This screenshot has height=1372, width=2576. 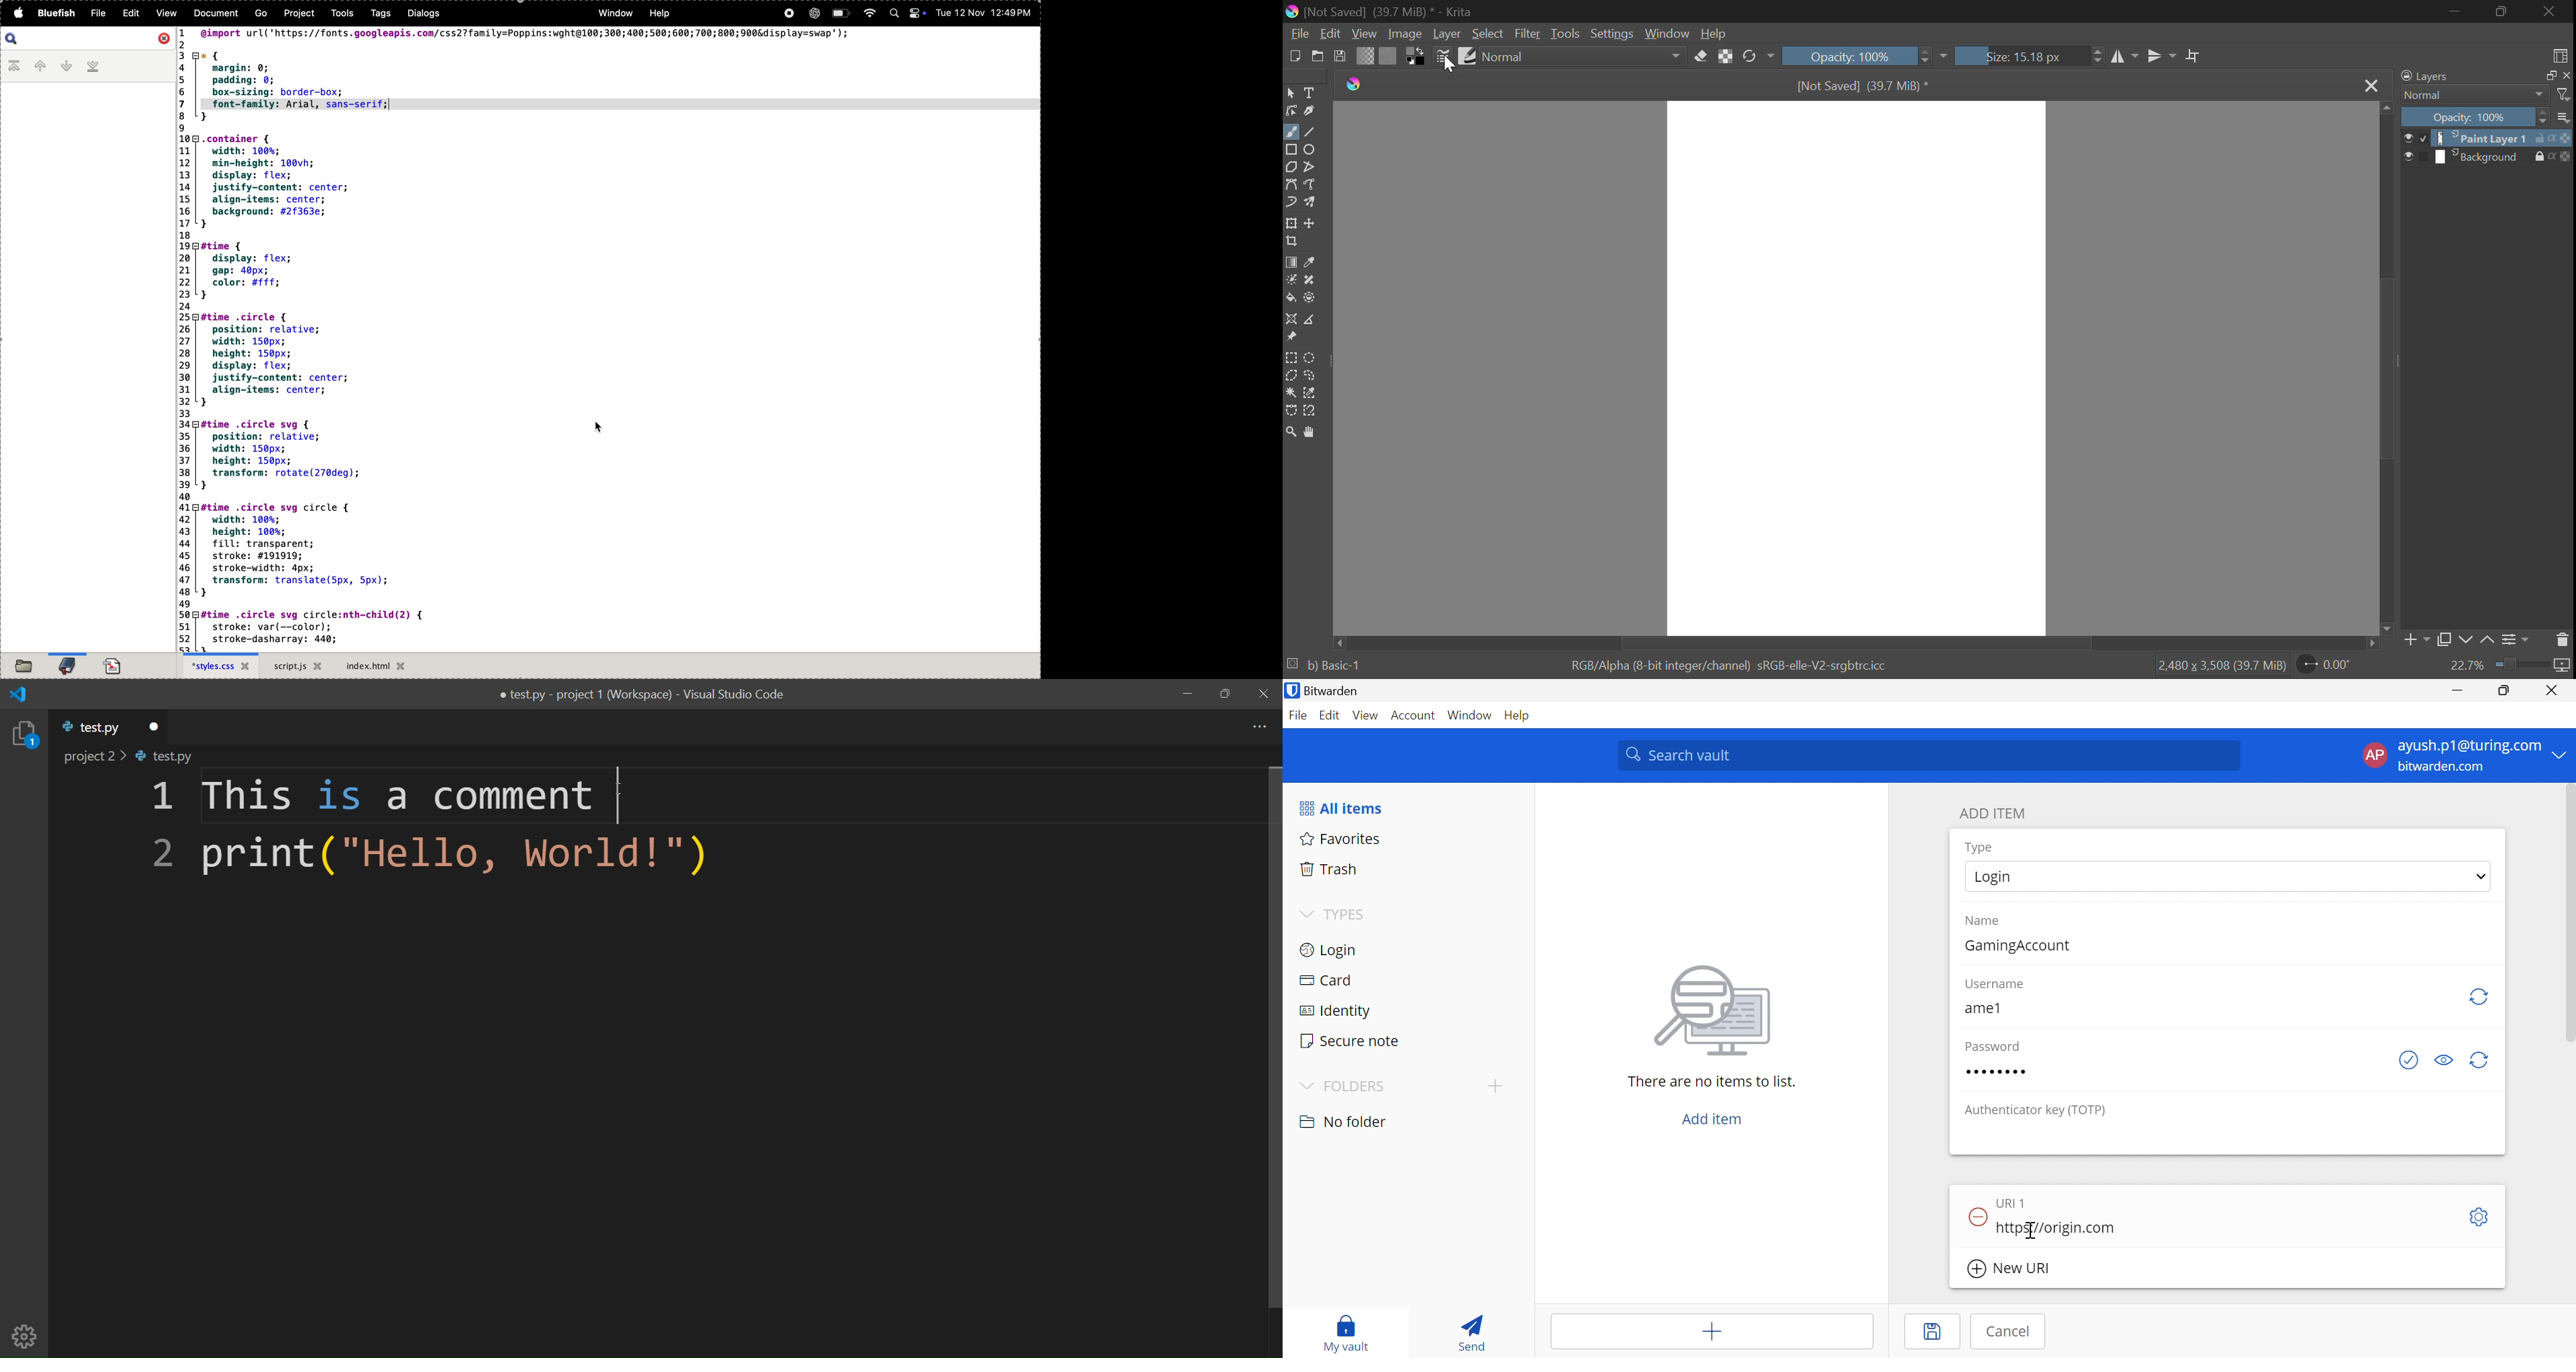 I want to click on record, so click(x=789, y=15).